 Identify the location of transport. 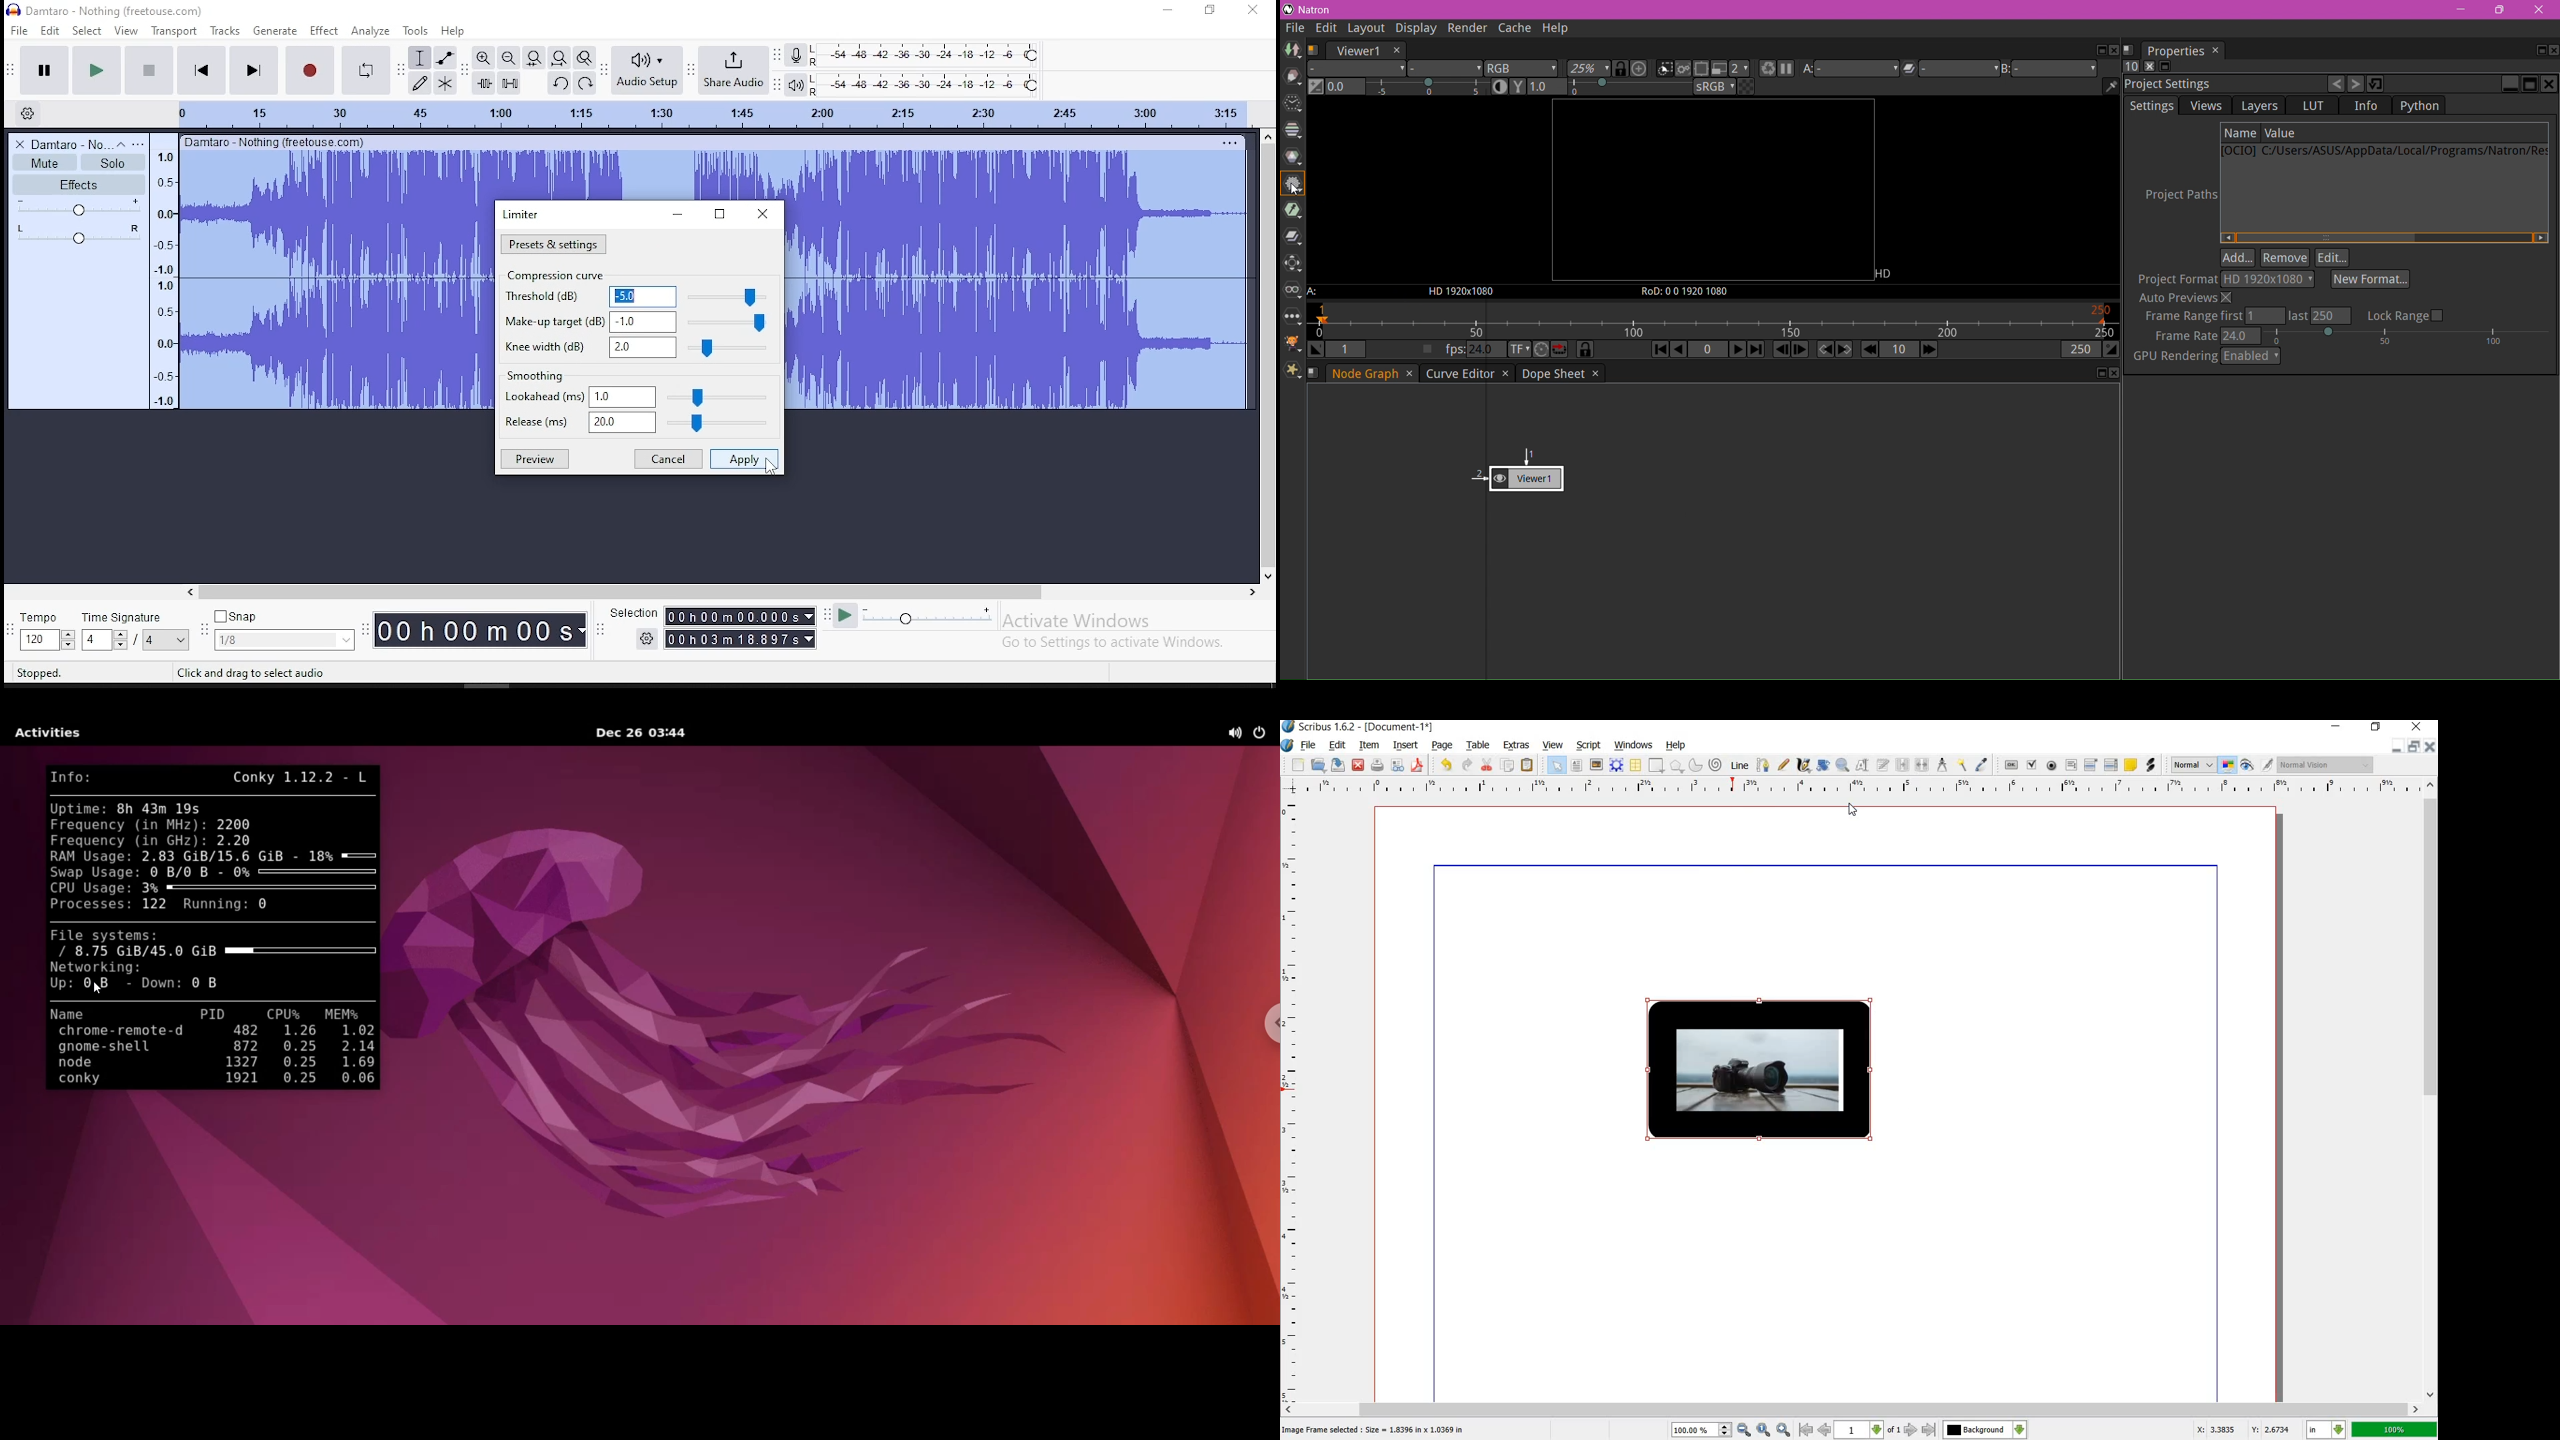
(173, 30).